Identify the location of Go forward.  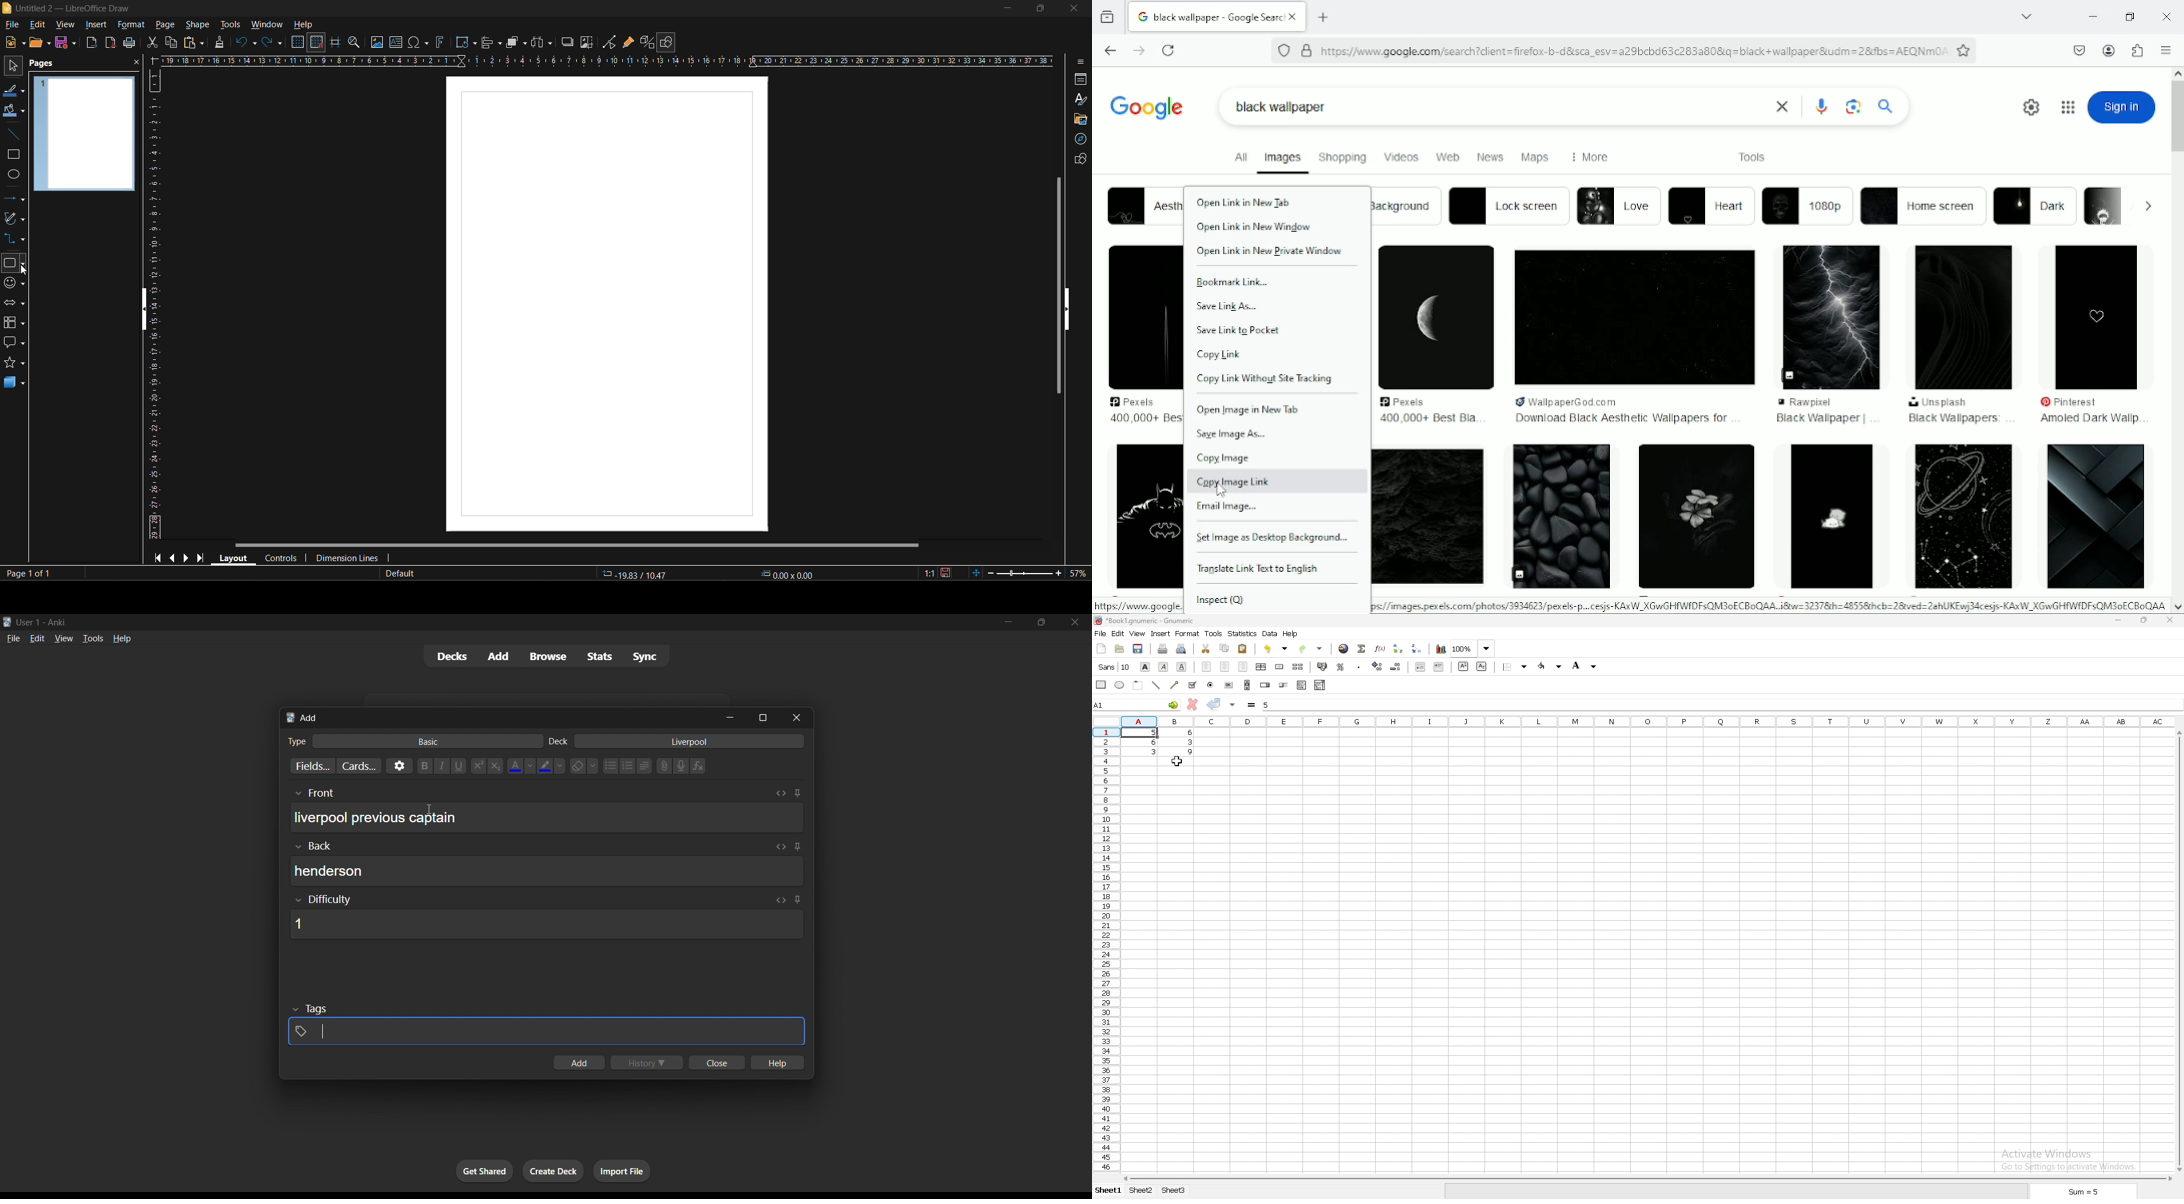
(1137, 51).